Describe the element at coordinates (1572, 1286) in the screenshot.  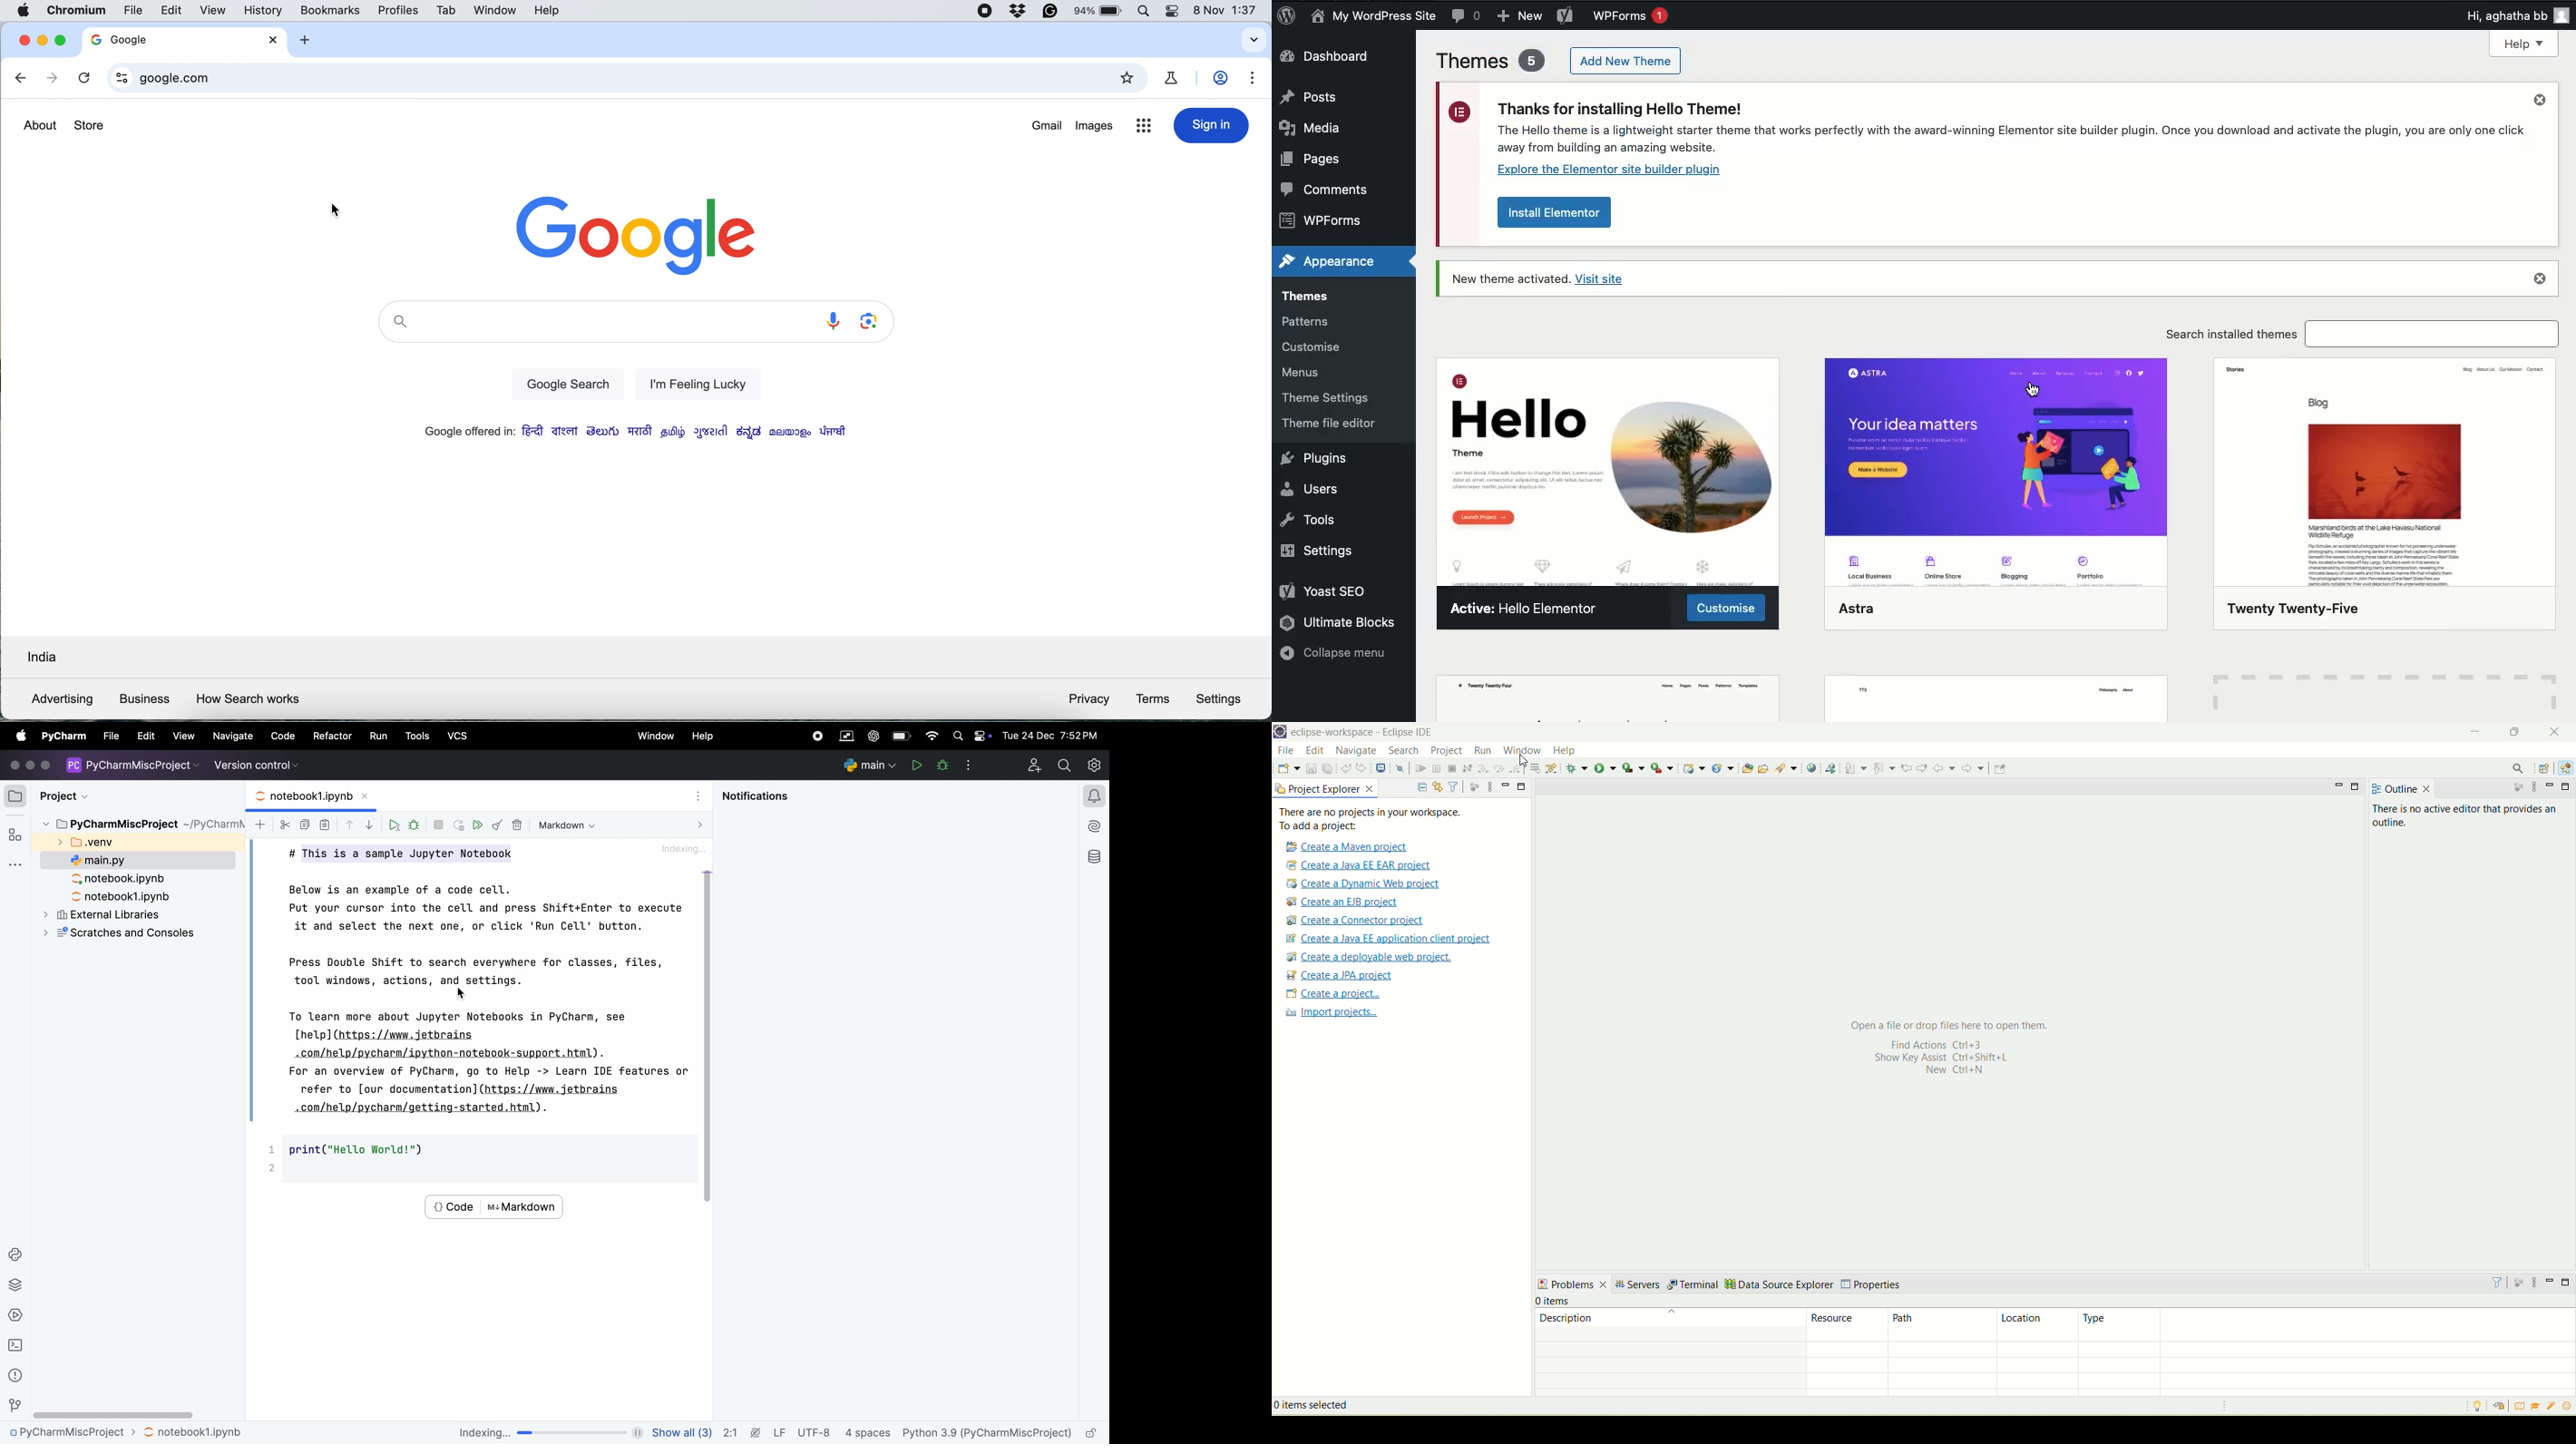
I see `problems` at that location.